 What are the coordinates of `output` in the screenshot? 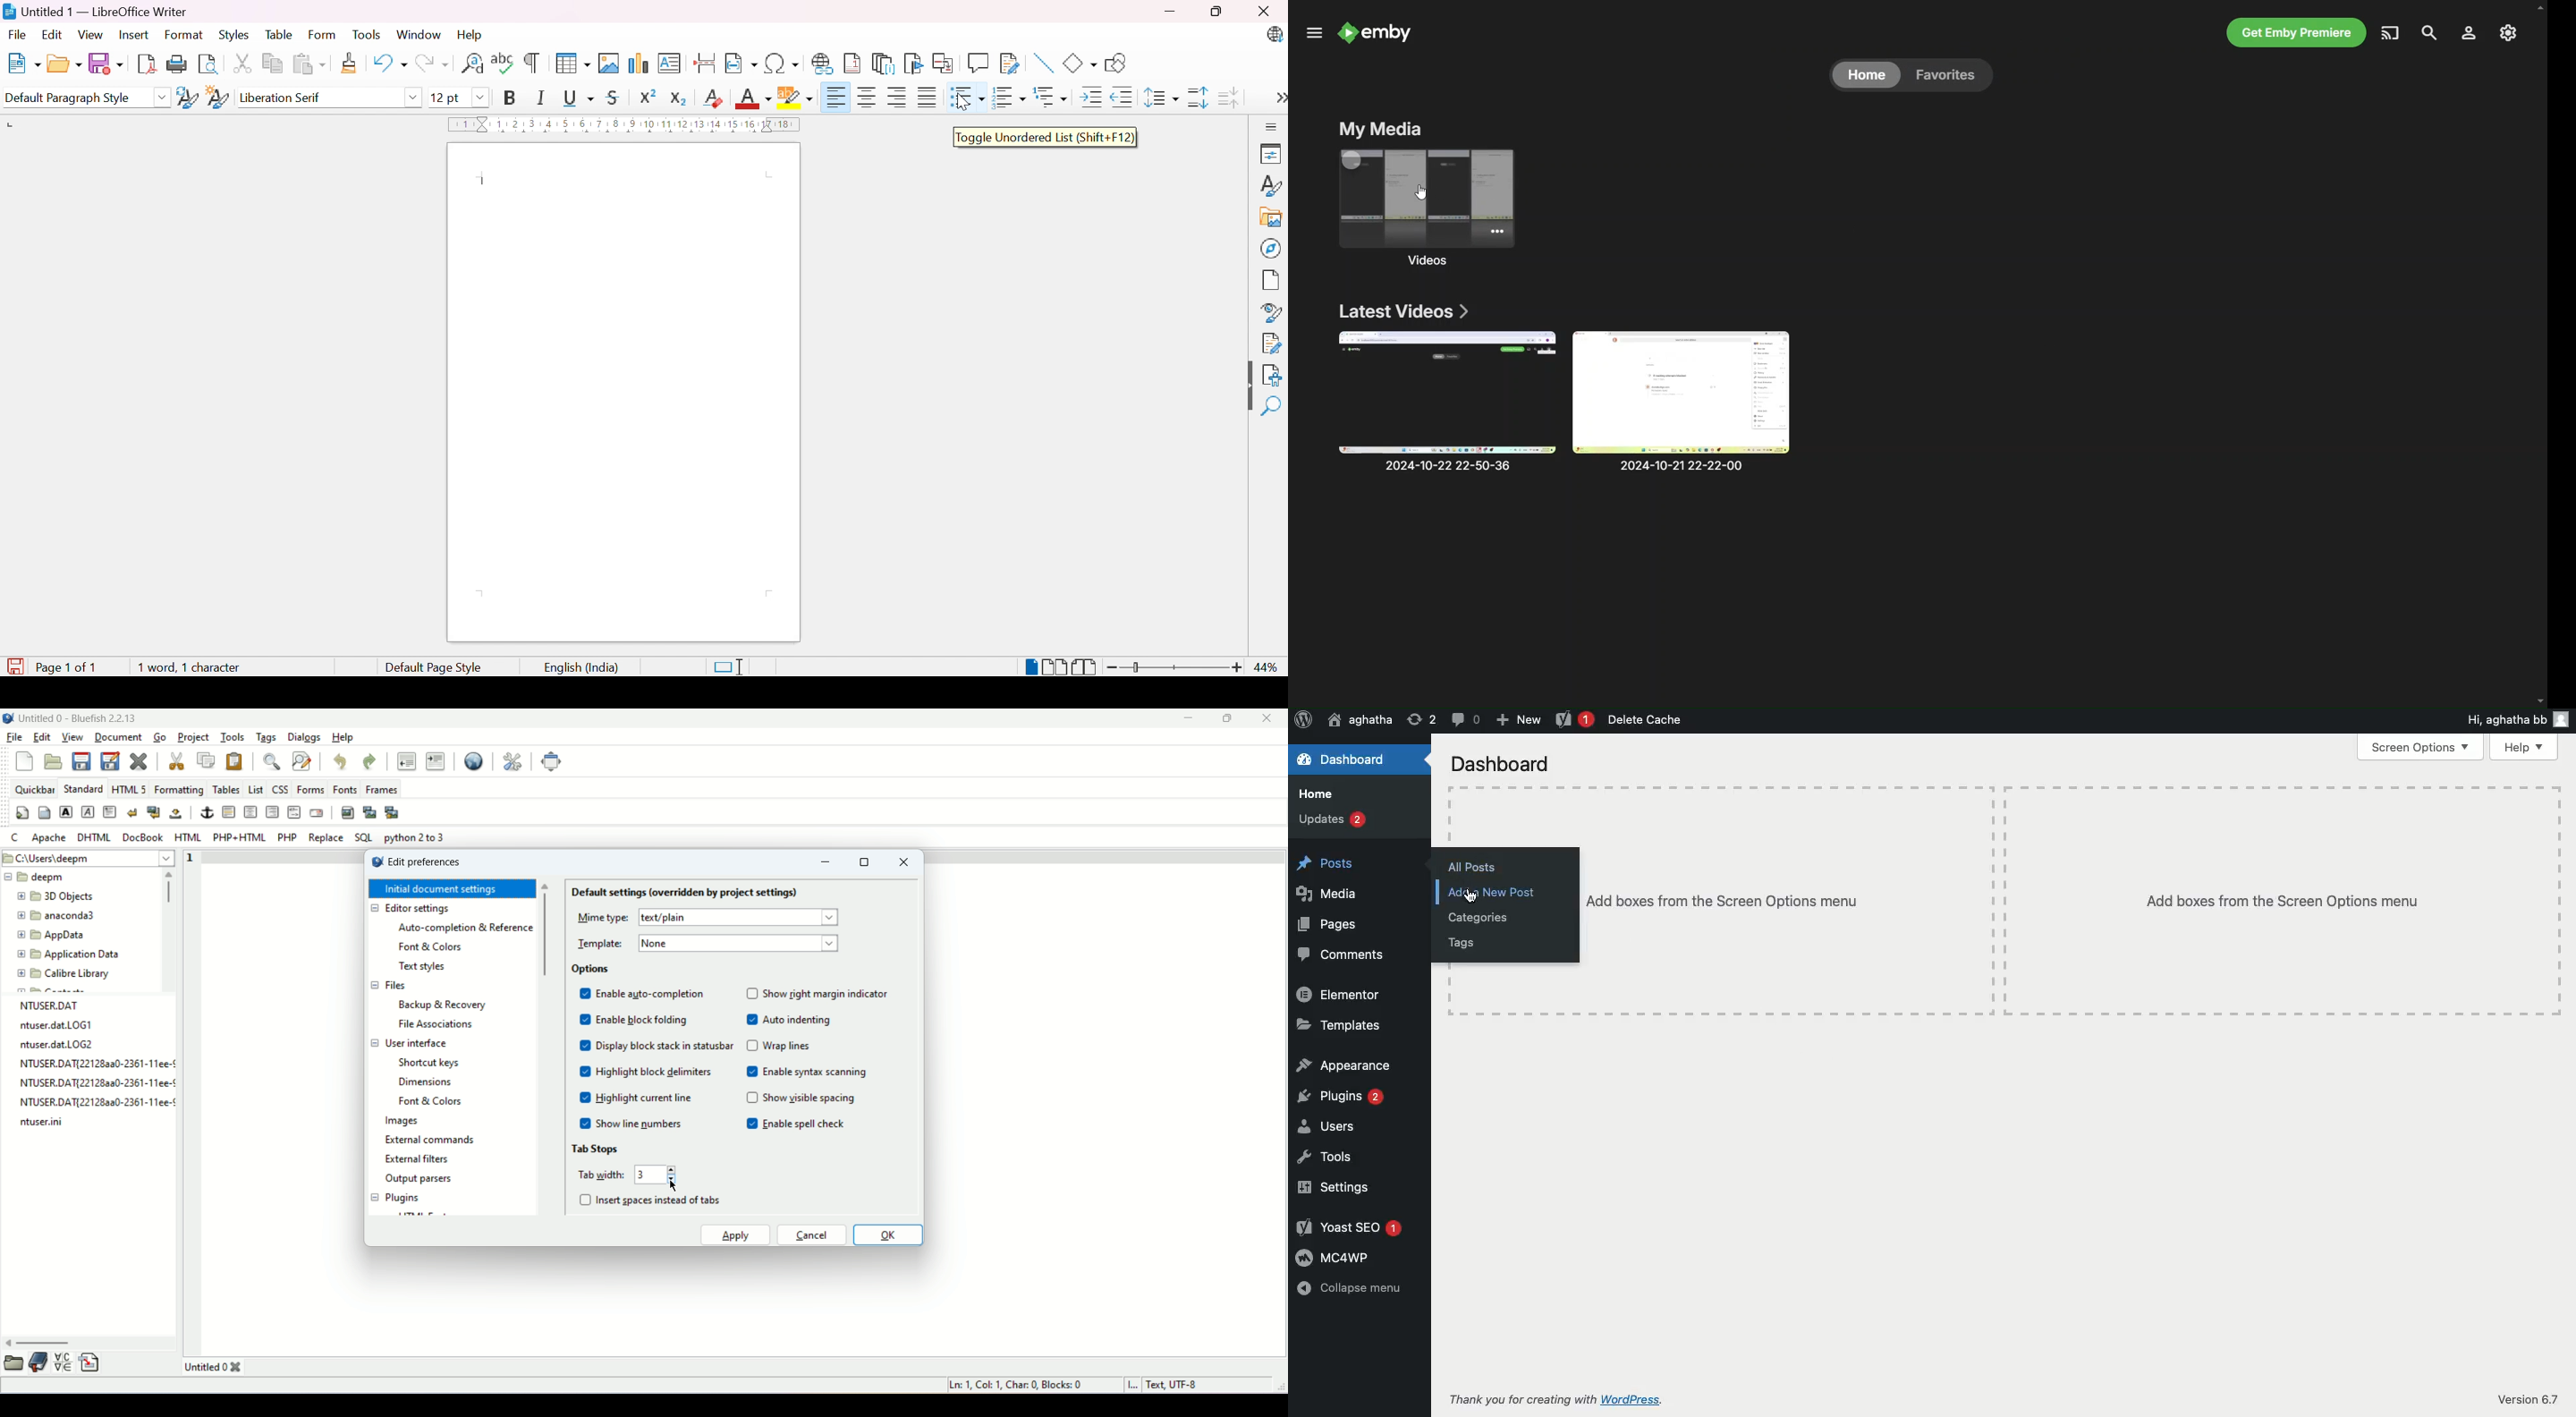 It's located at (420, 1182).